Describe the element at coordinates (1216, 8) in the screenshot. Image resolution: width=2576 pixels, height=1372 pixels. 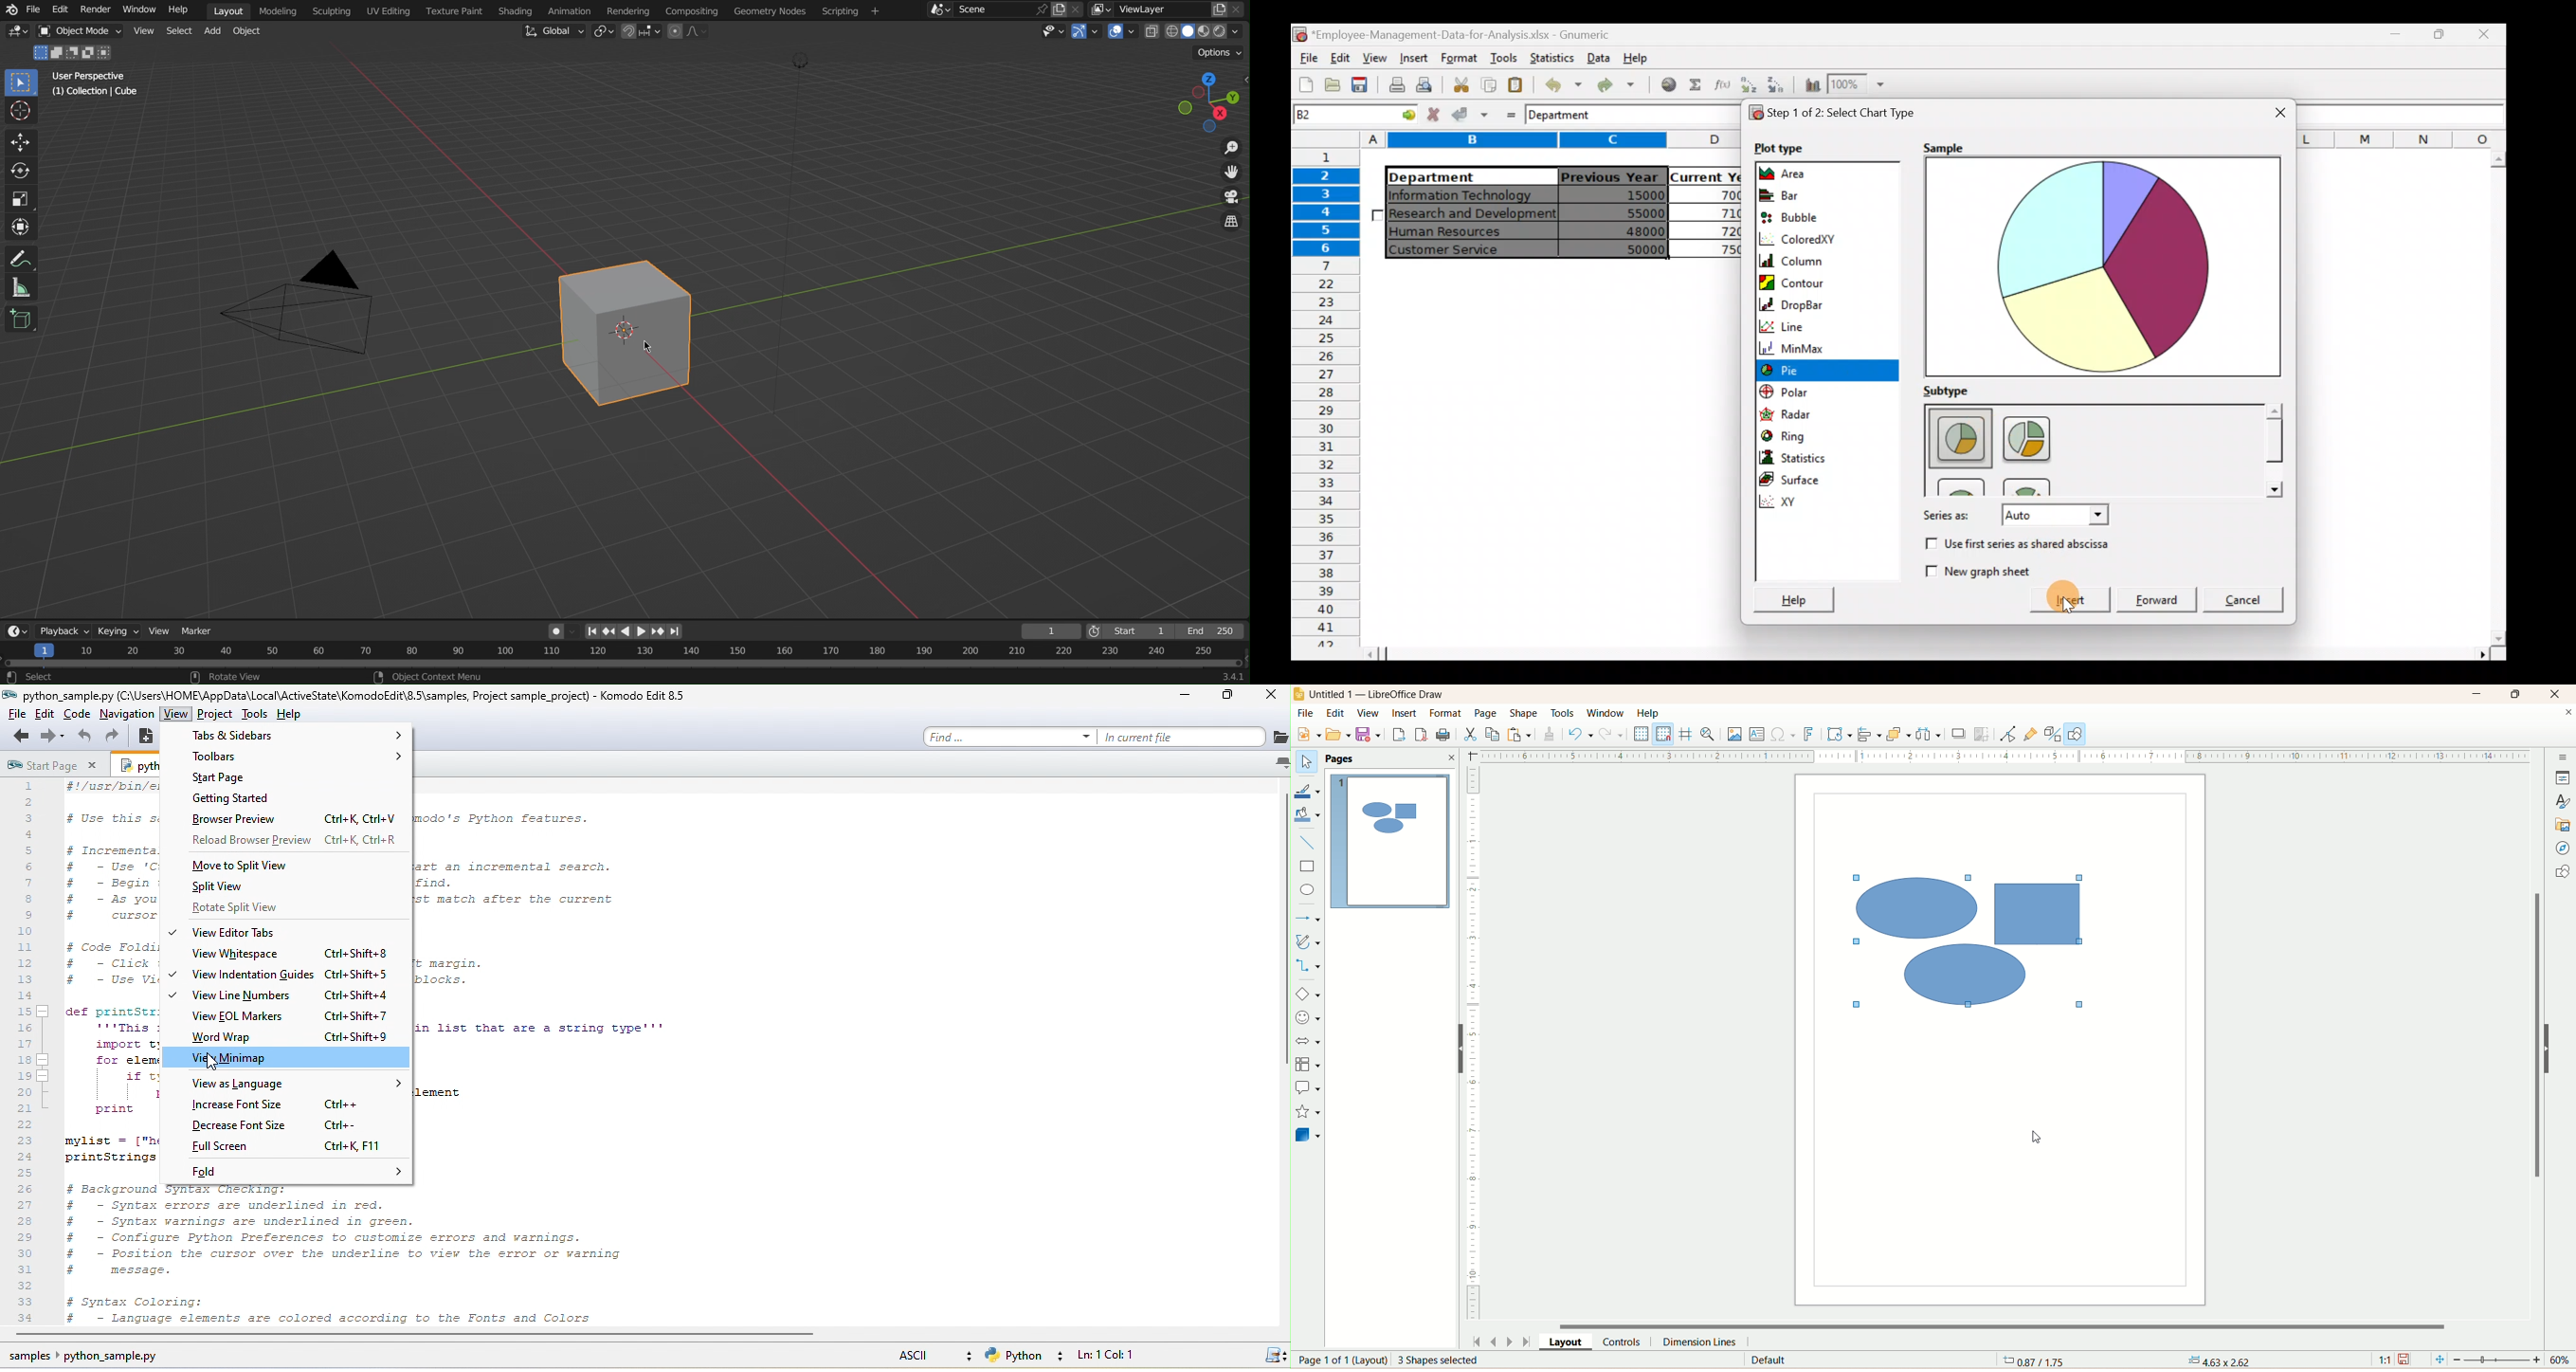
I see `copy layer` at that location.